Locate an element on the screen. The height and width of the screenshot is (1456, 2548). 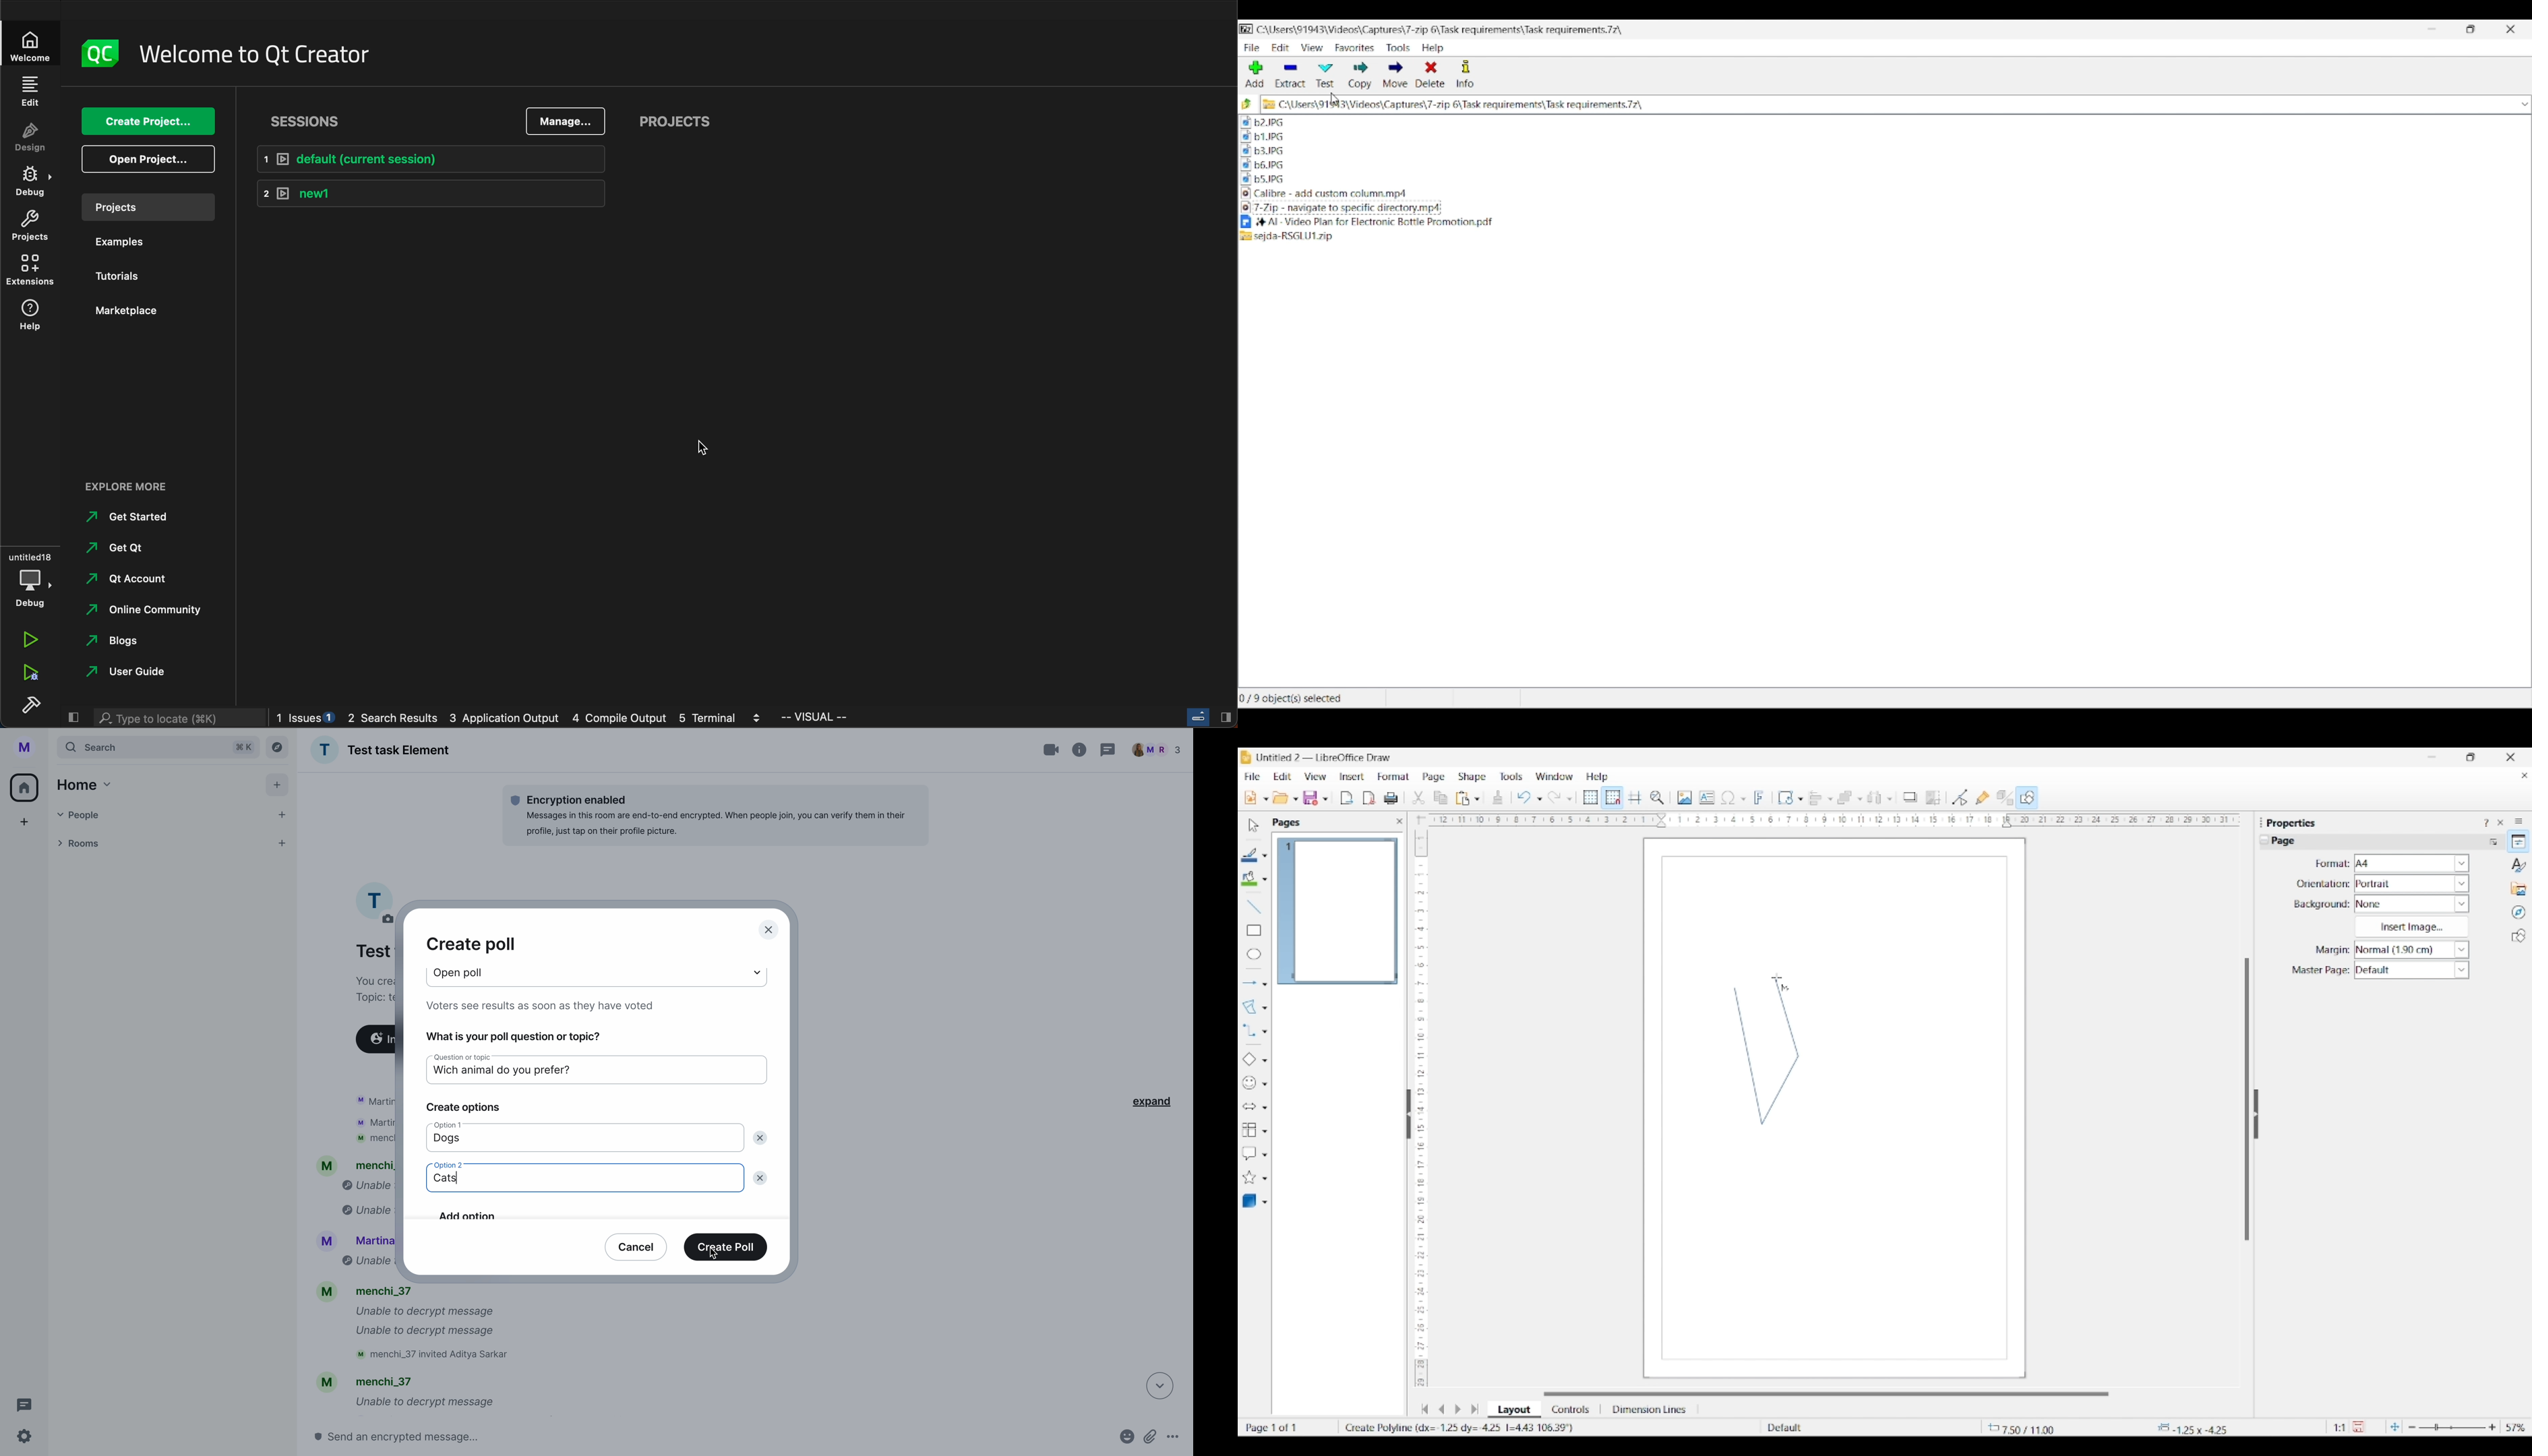
Line 2 is located at coordinates (1780, 1089).